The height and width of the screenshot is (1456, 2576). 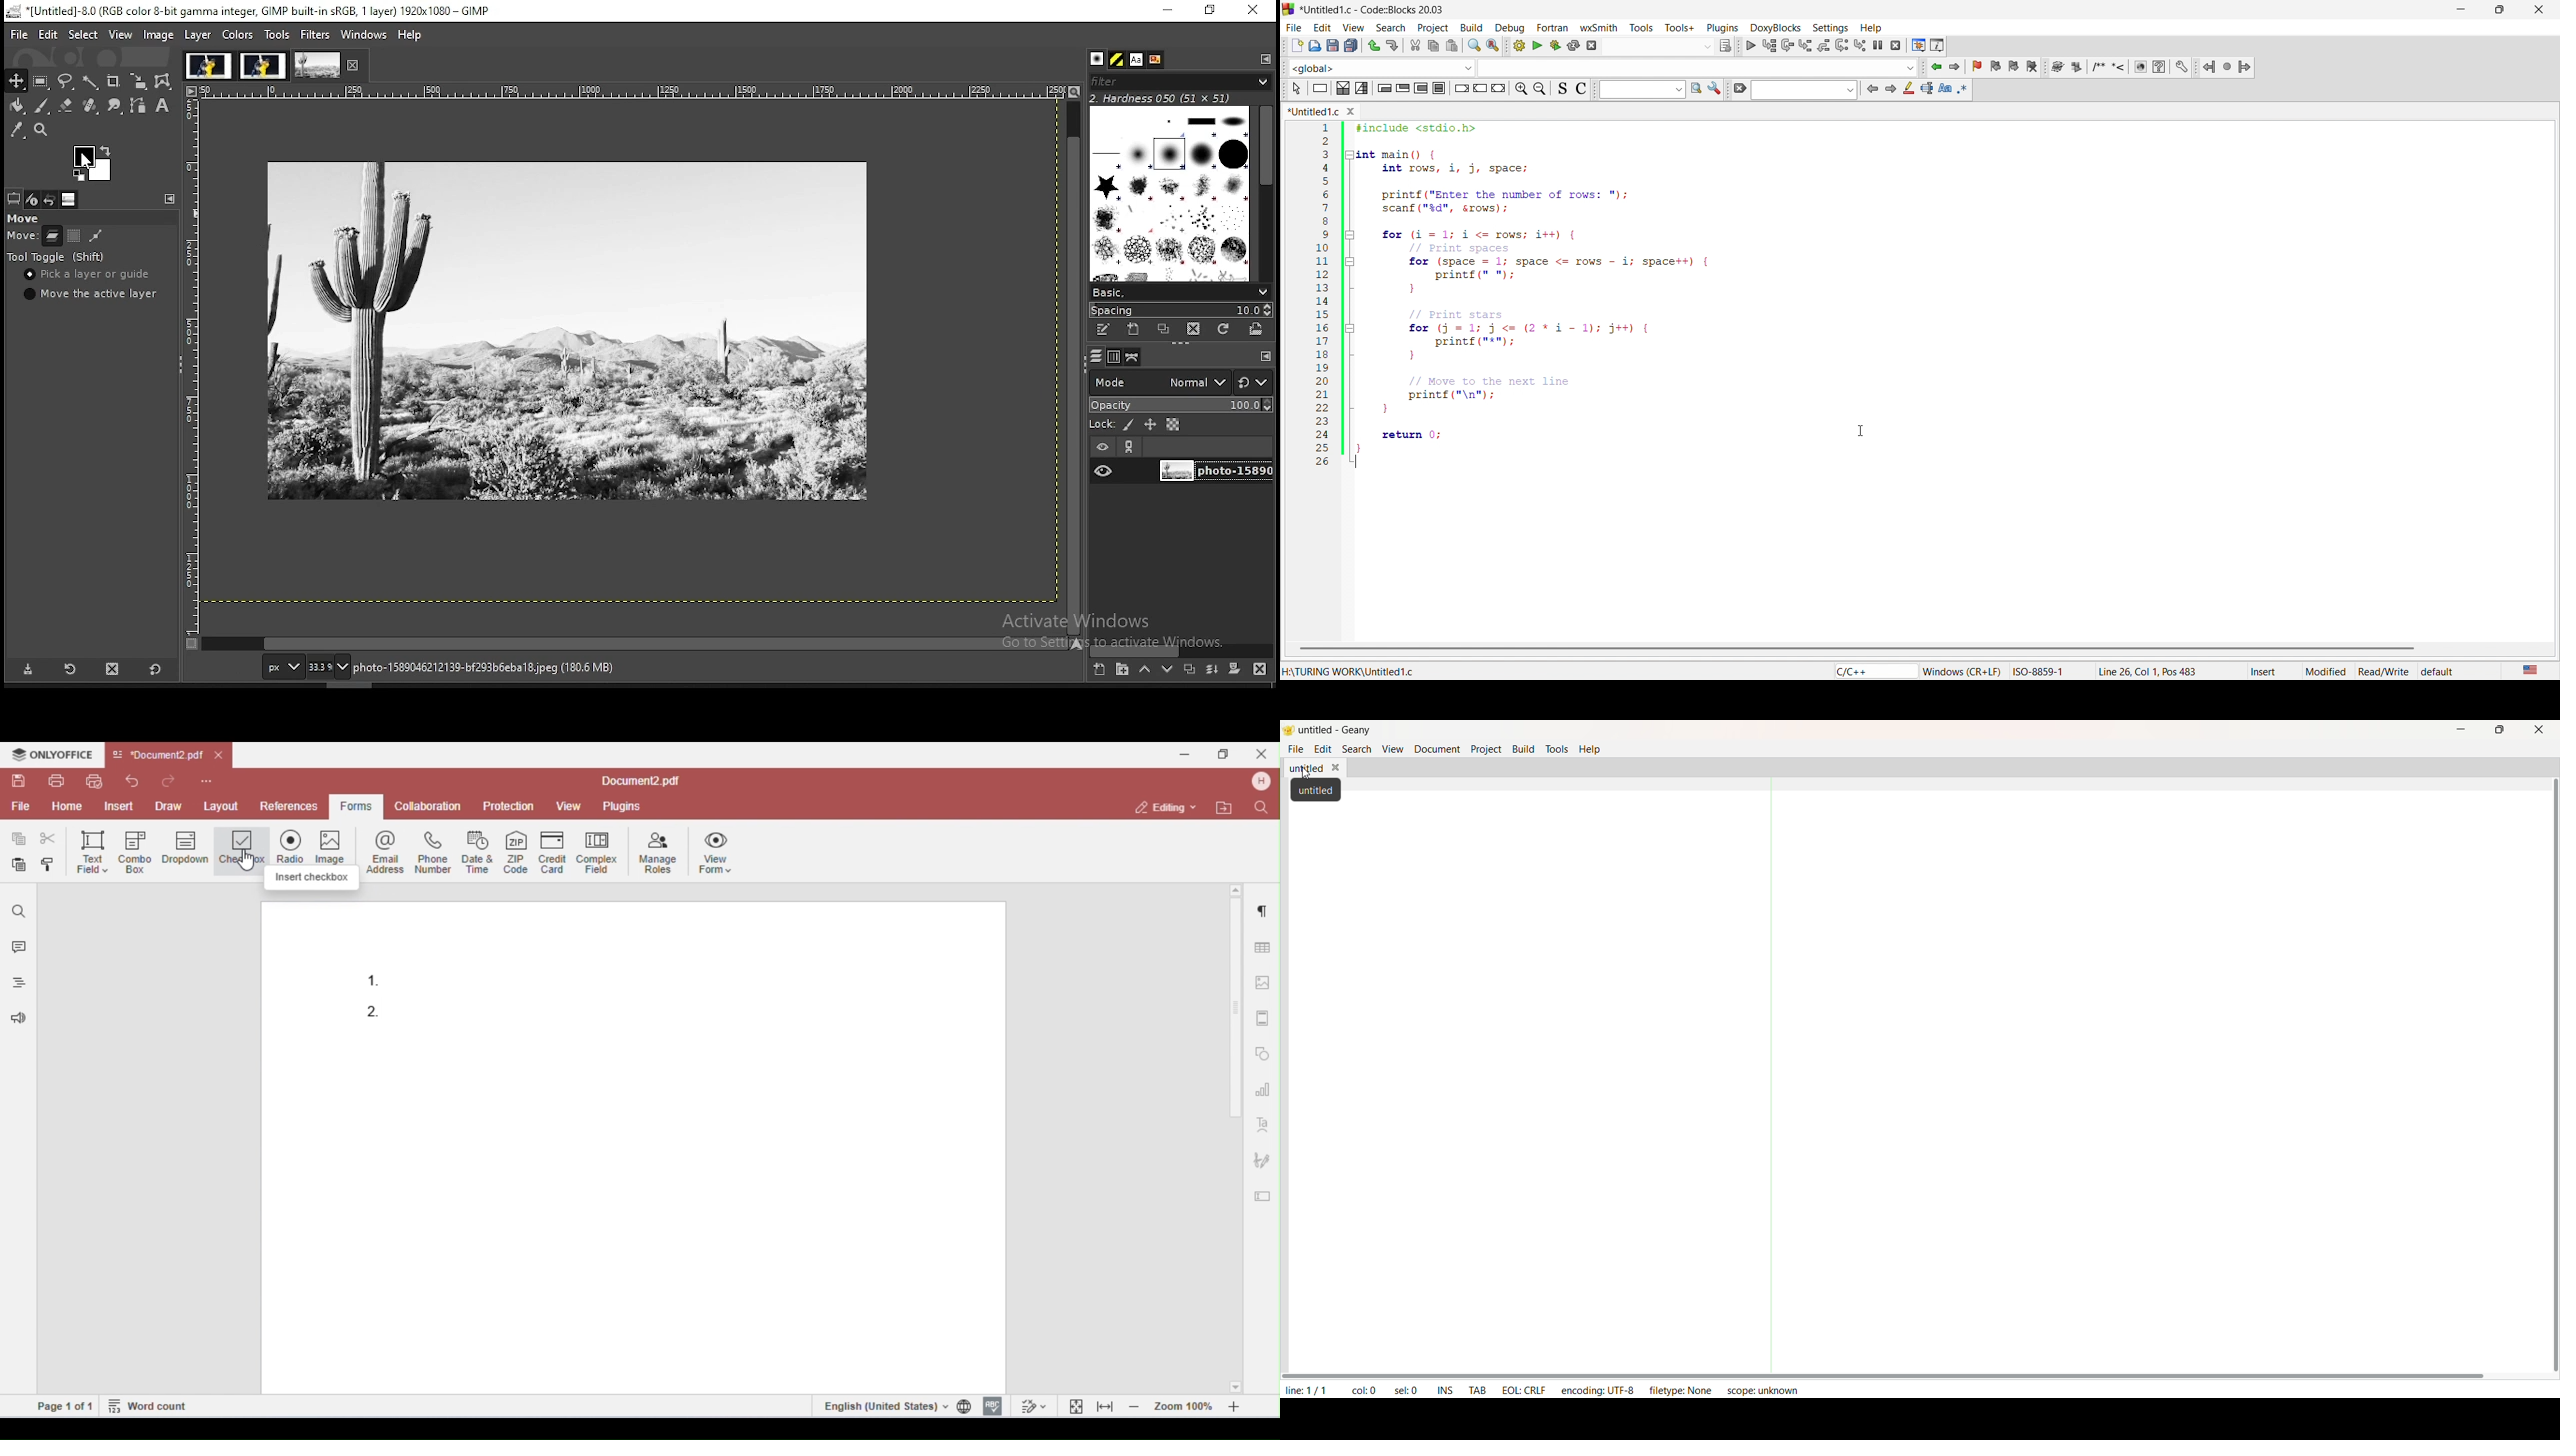 I want to click on maximize/resize, so click(x=2504, y=8).